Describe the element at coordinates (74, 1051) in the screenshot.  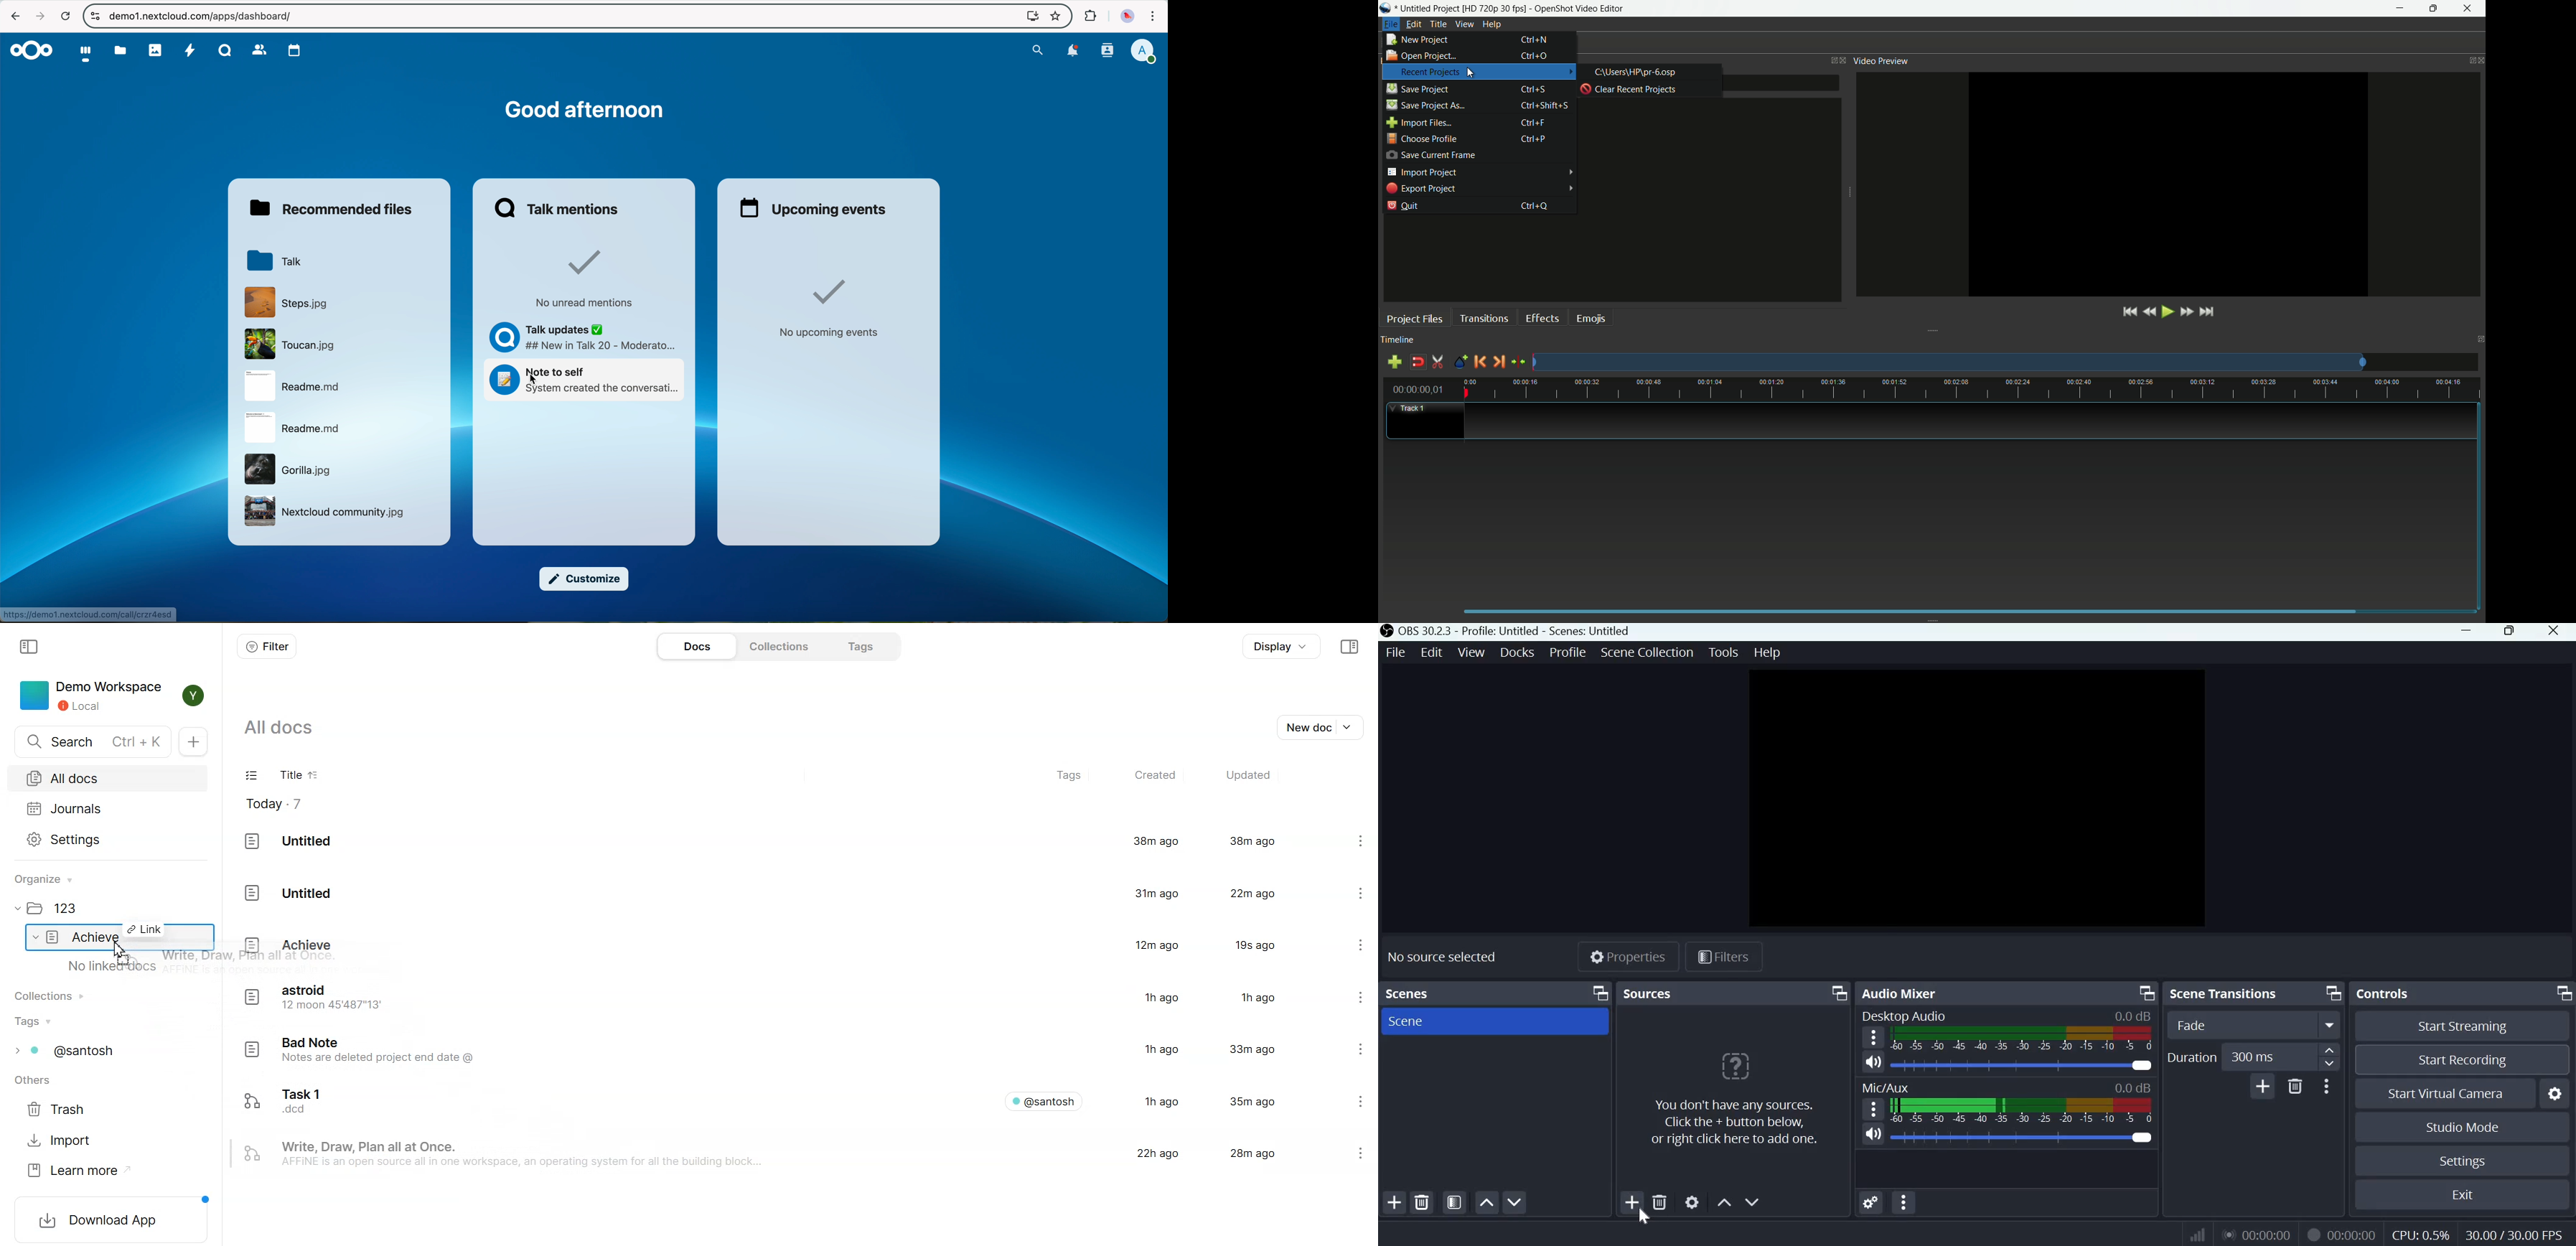
I see `Tags ` at that location.